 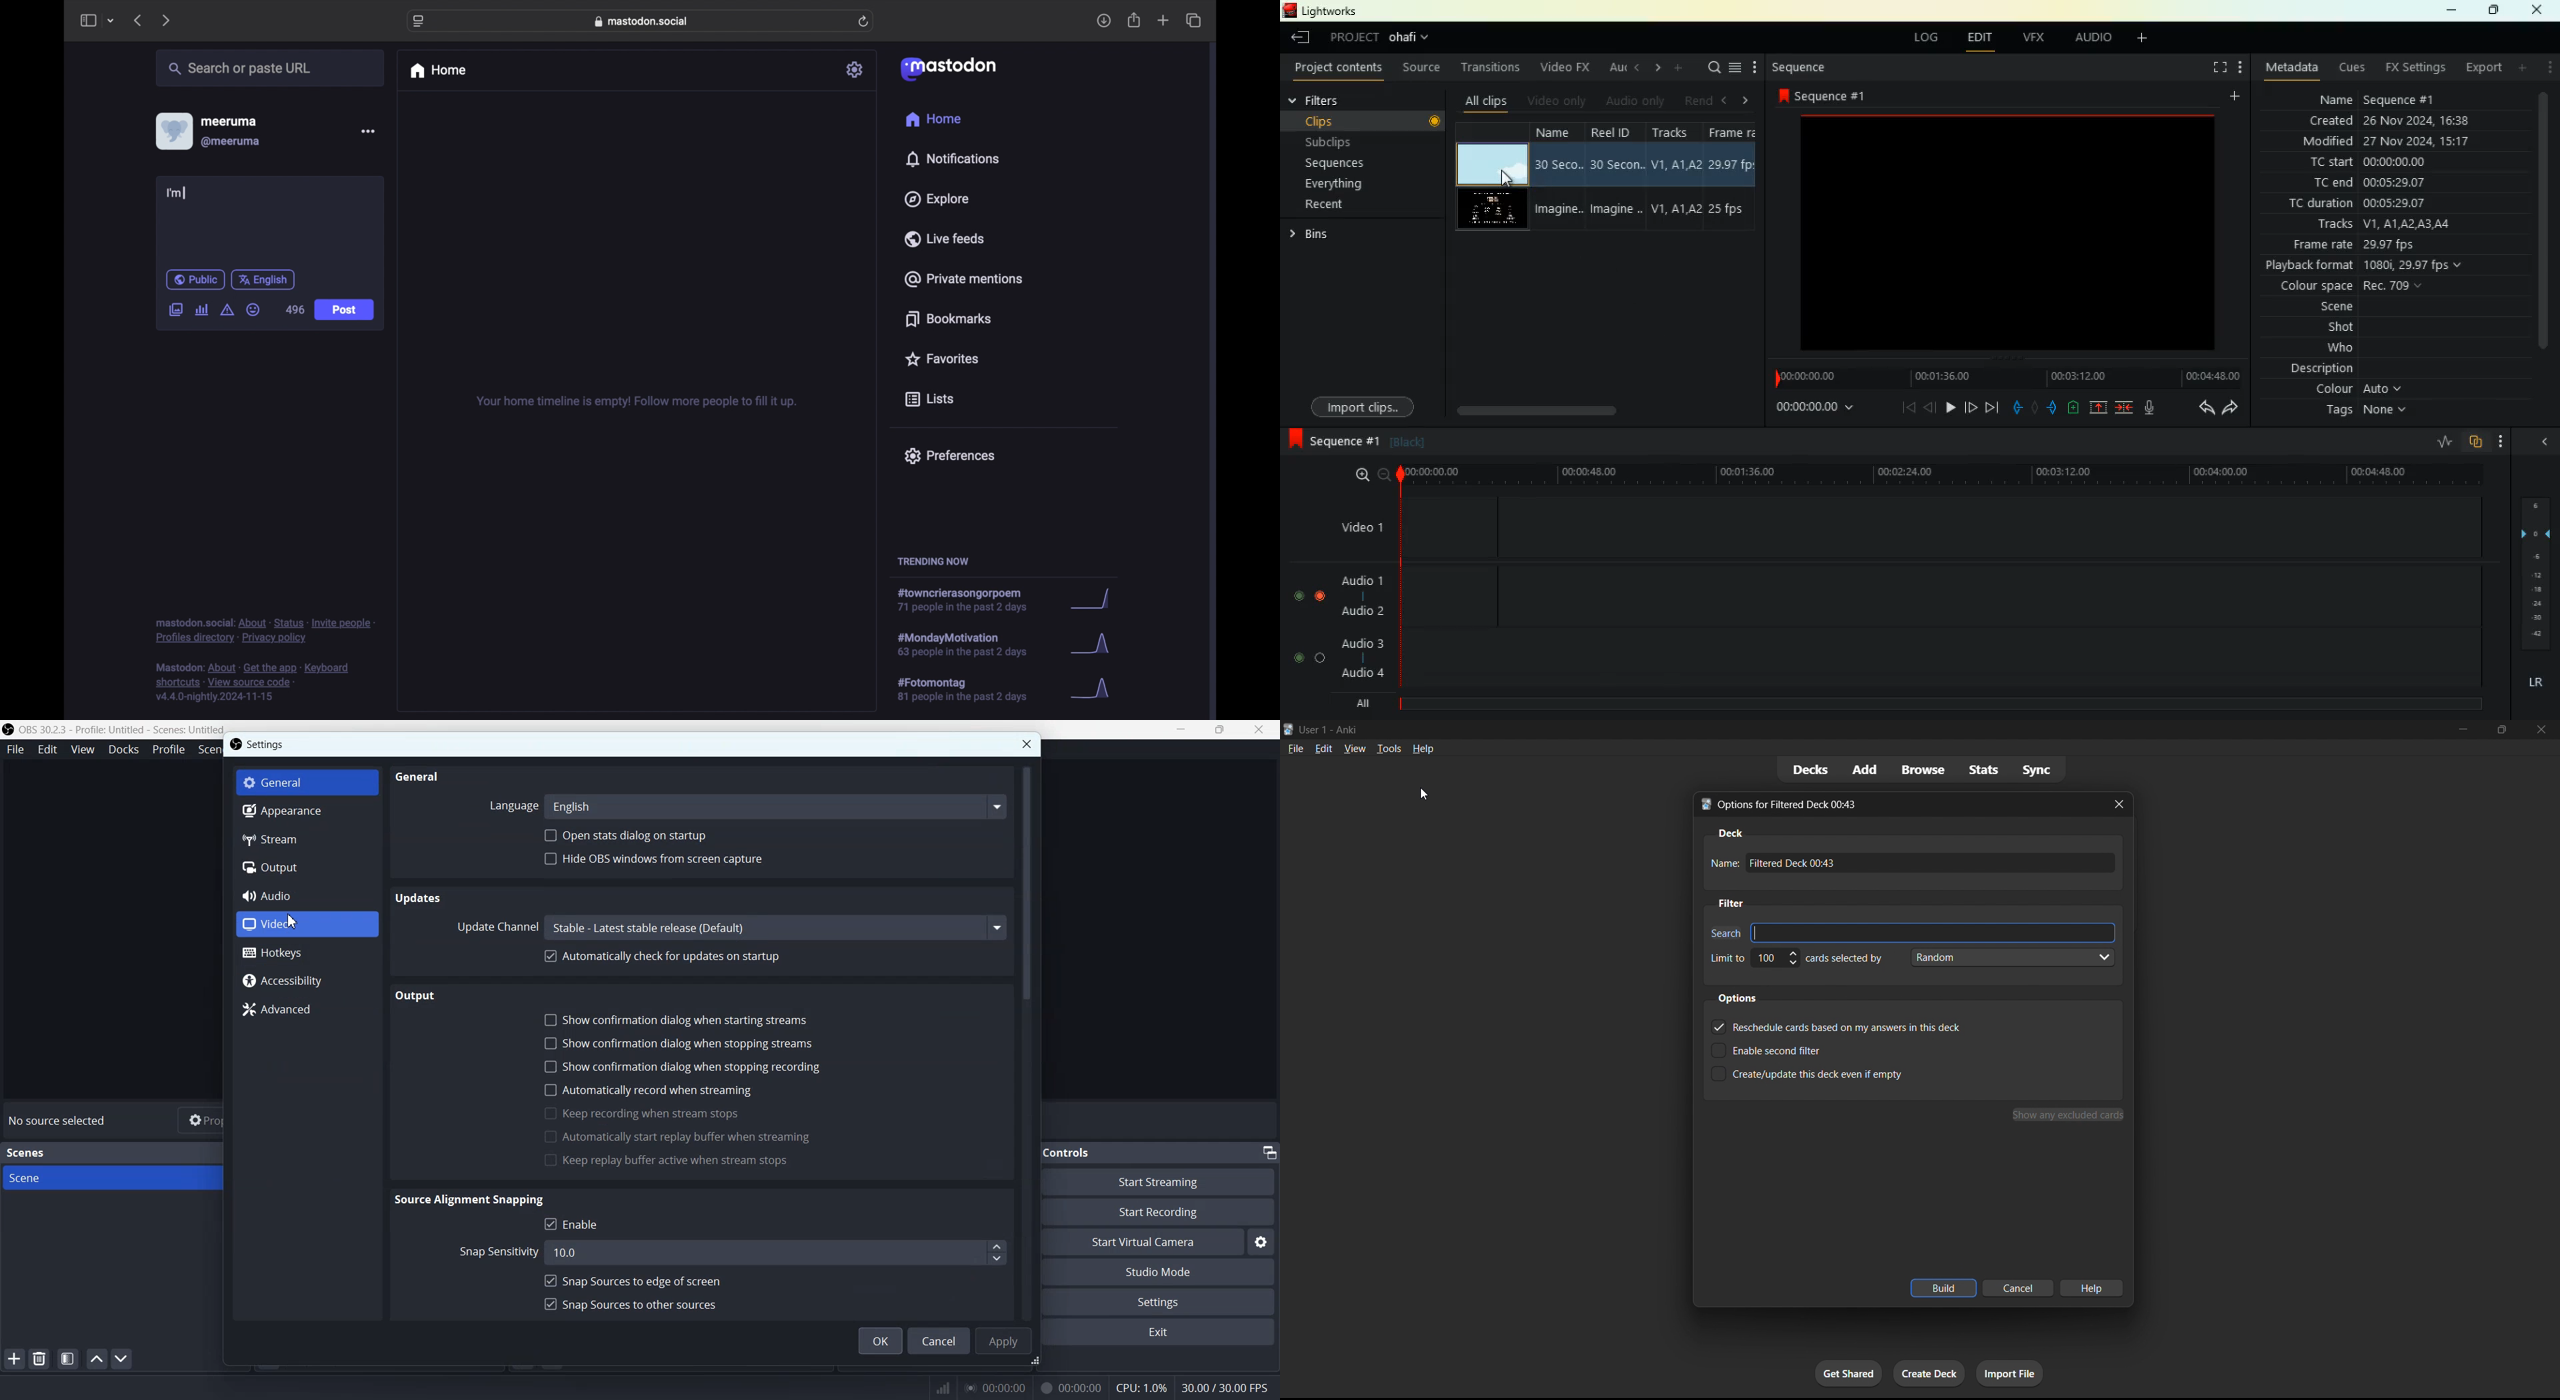 I want to click on sequence, so click(x=1830, y=96).